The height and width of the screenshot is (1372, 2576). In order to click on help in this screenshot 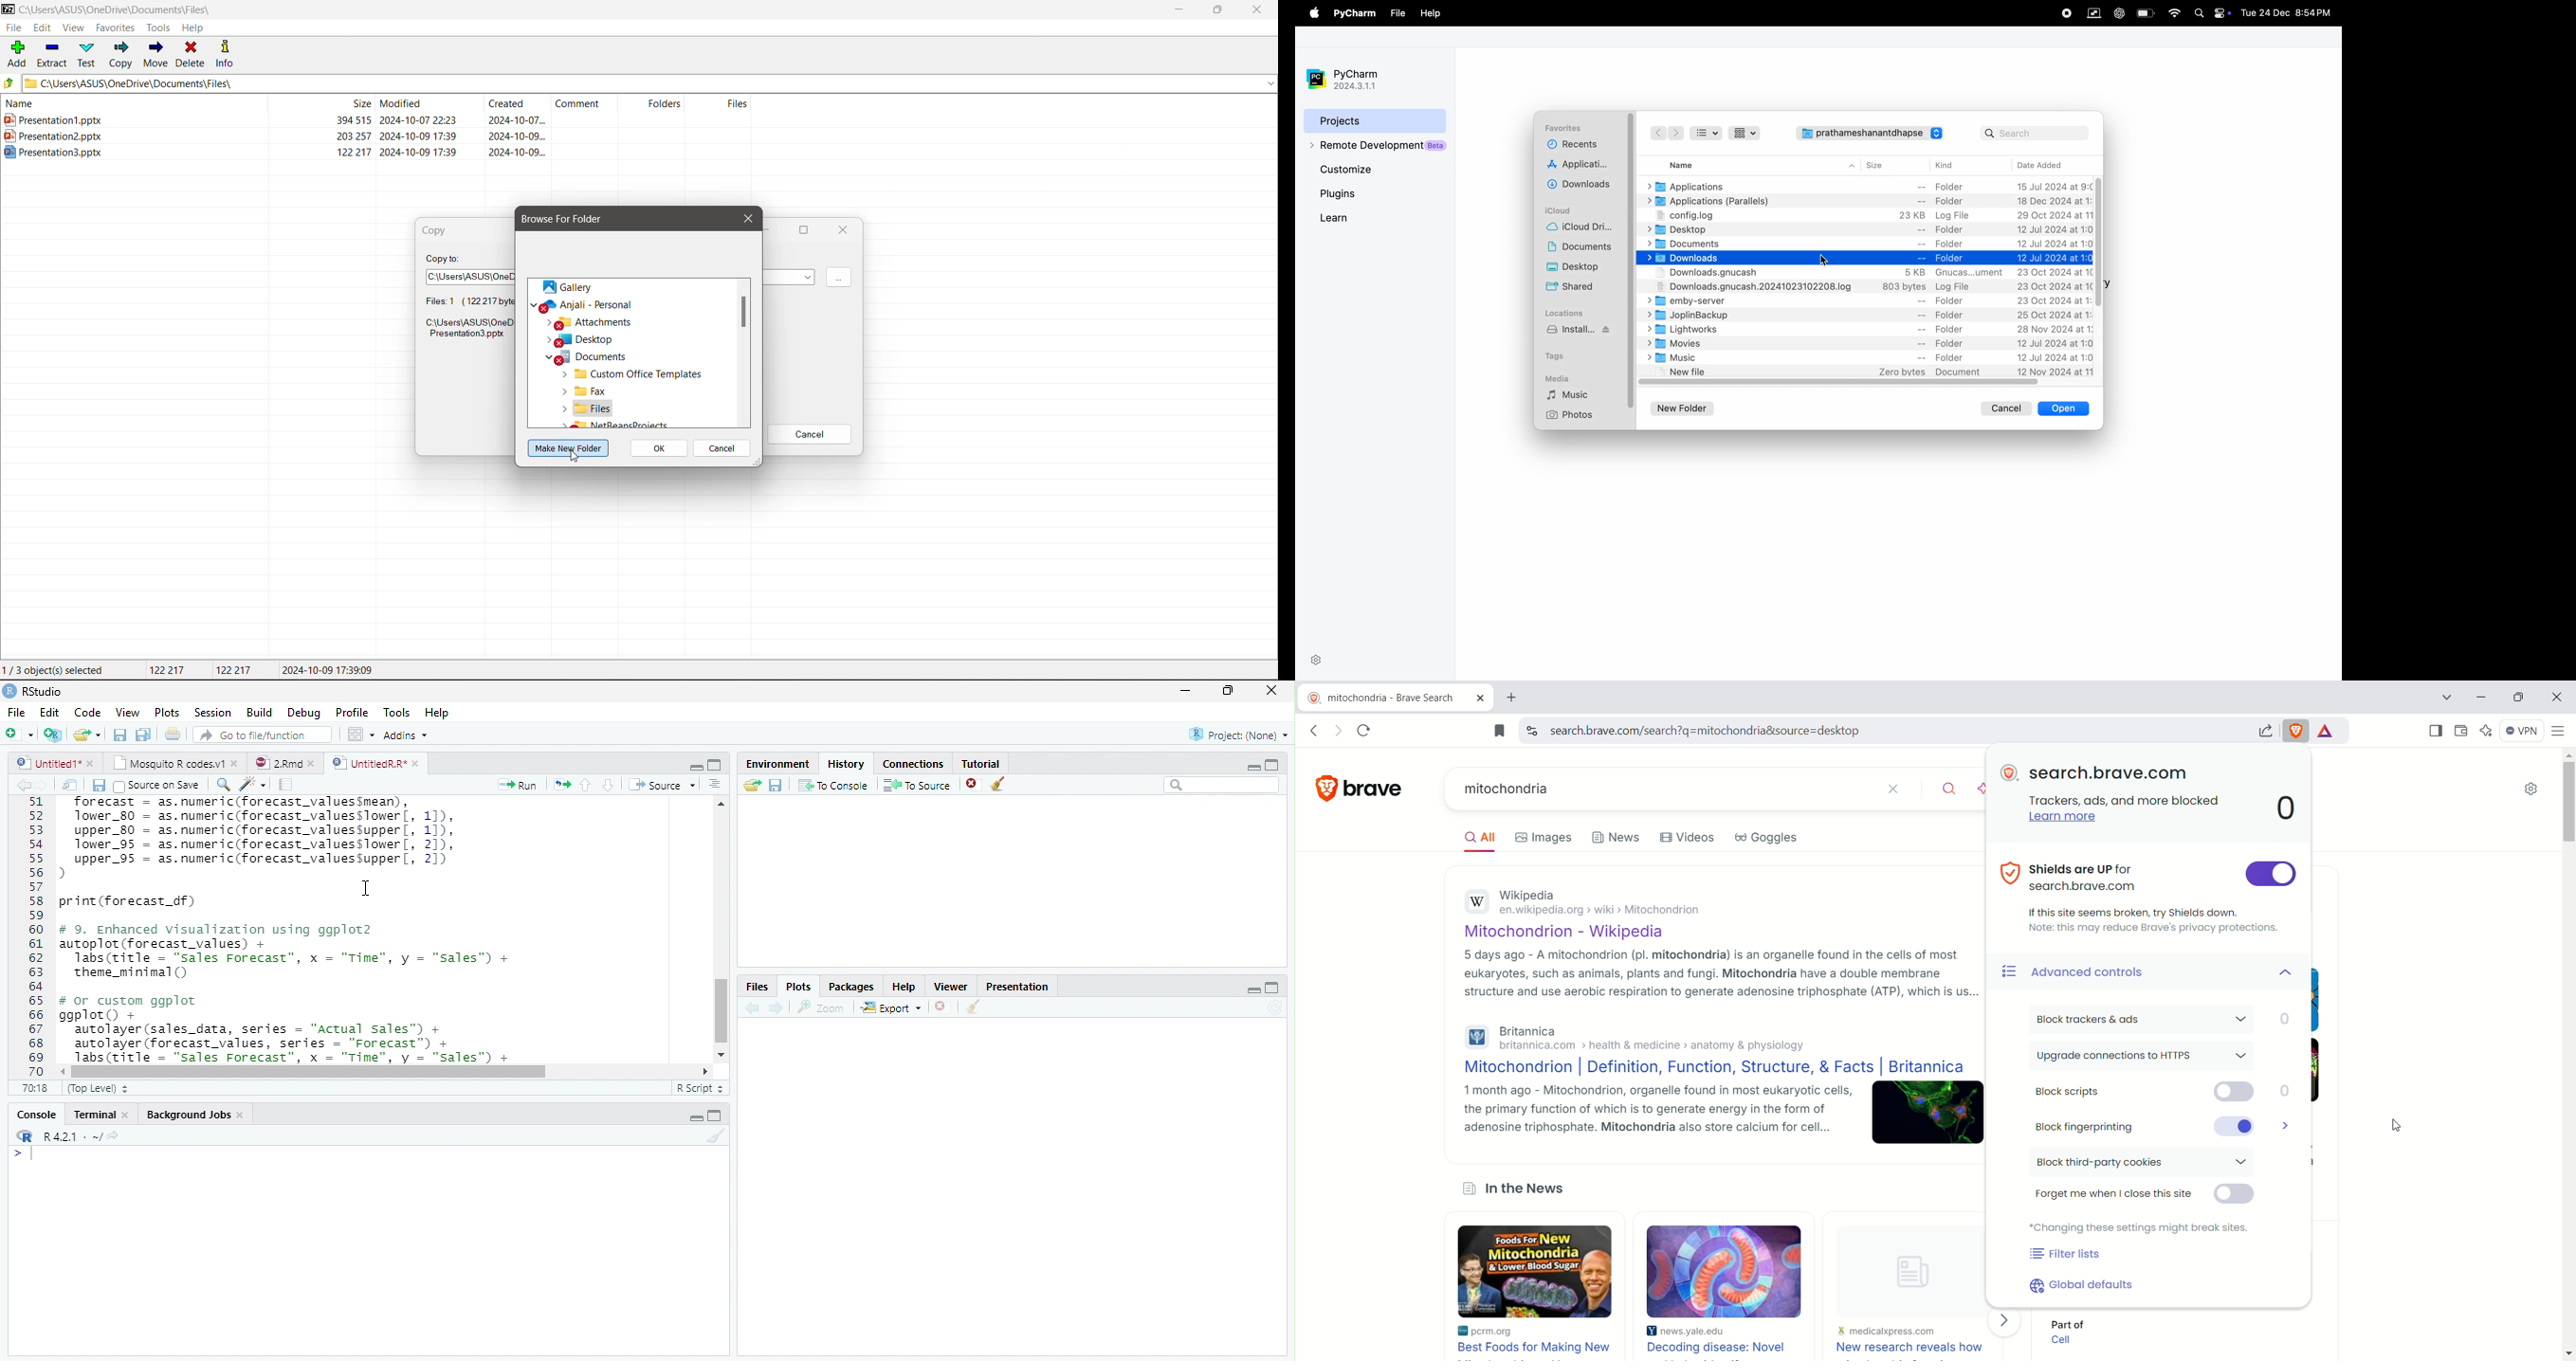, I will do `click(1429, 12)`.